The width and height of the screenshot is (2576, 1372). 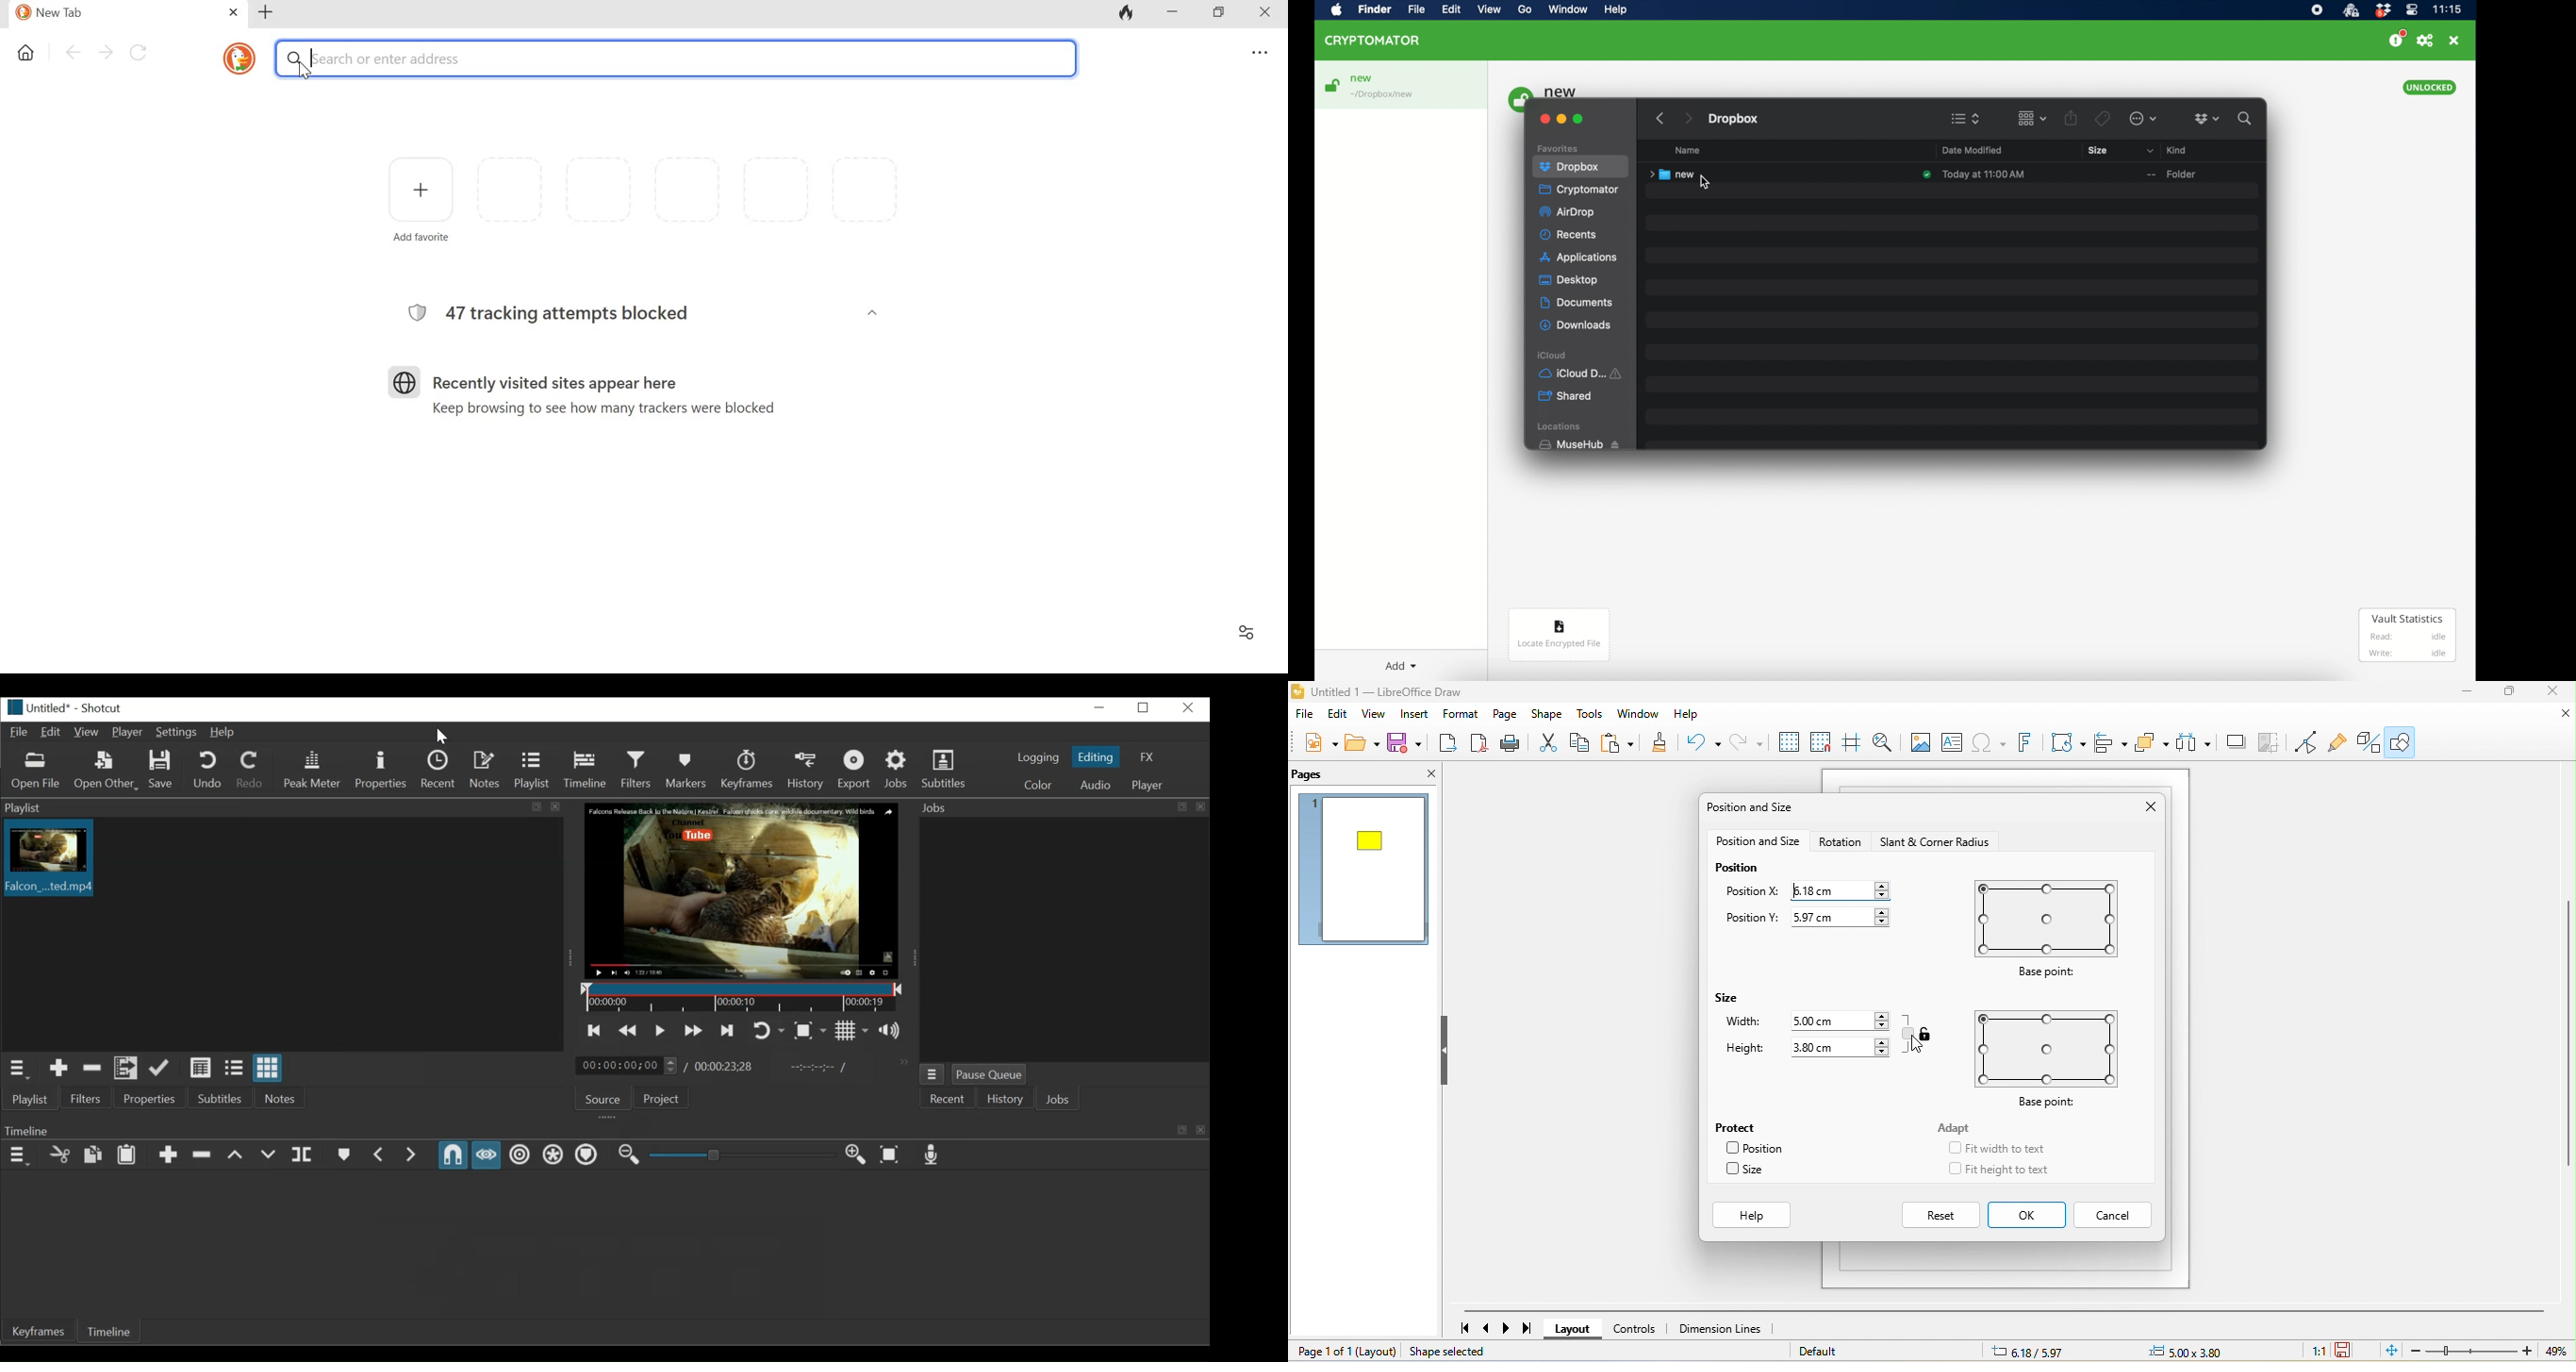 What do you see at coordinates (268, 1069) in the screenshot?
I see `View as icon` at bounding box center [268, 1069].